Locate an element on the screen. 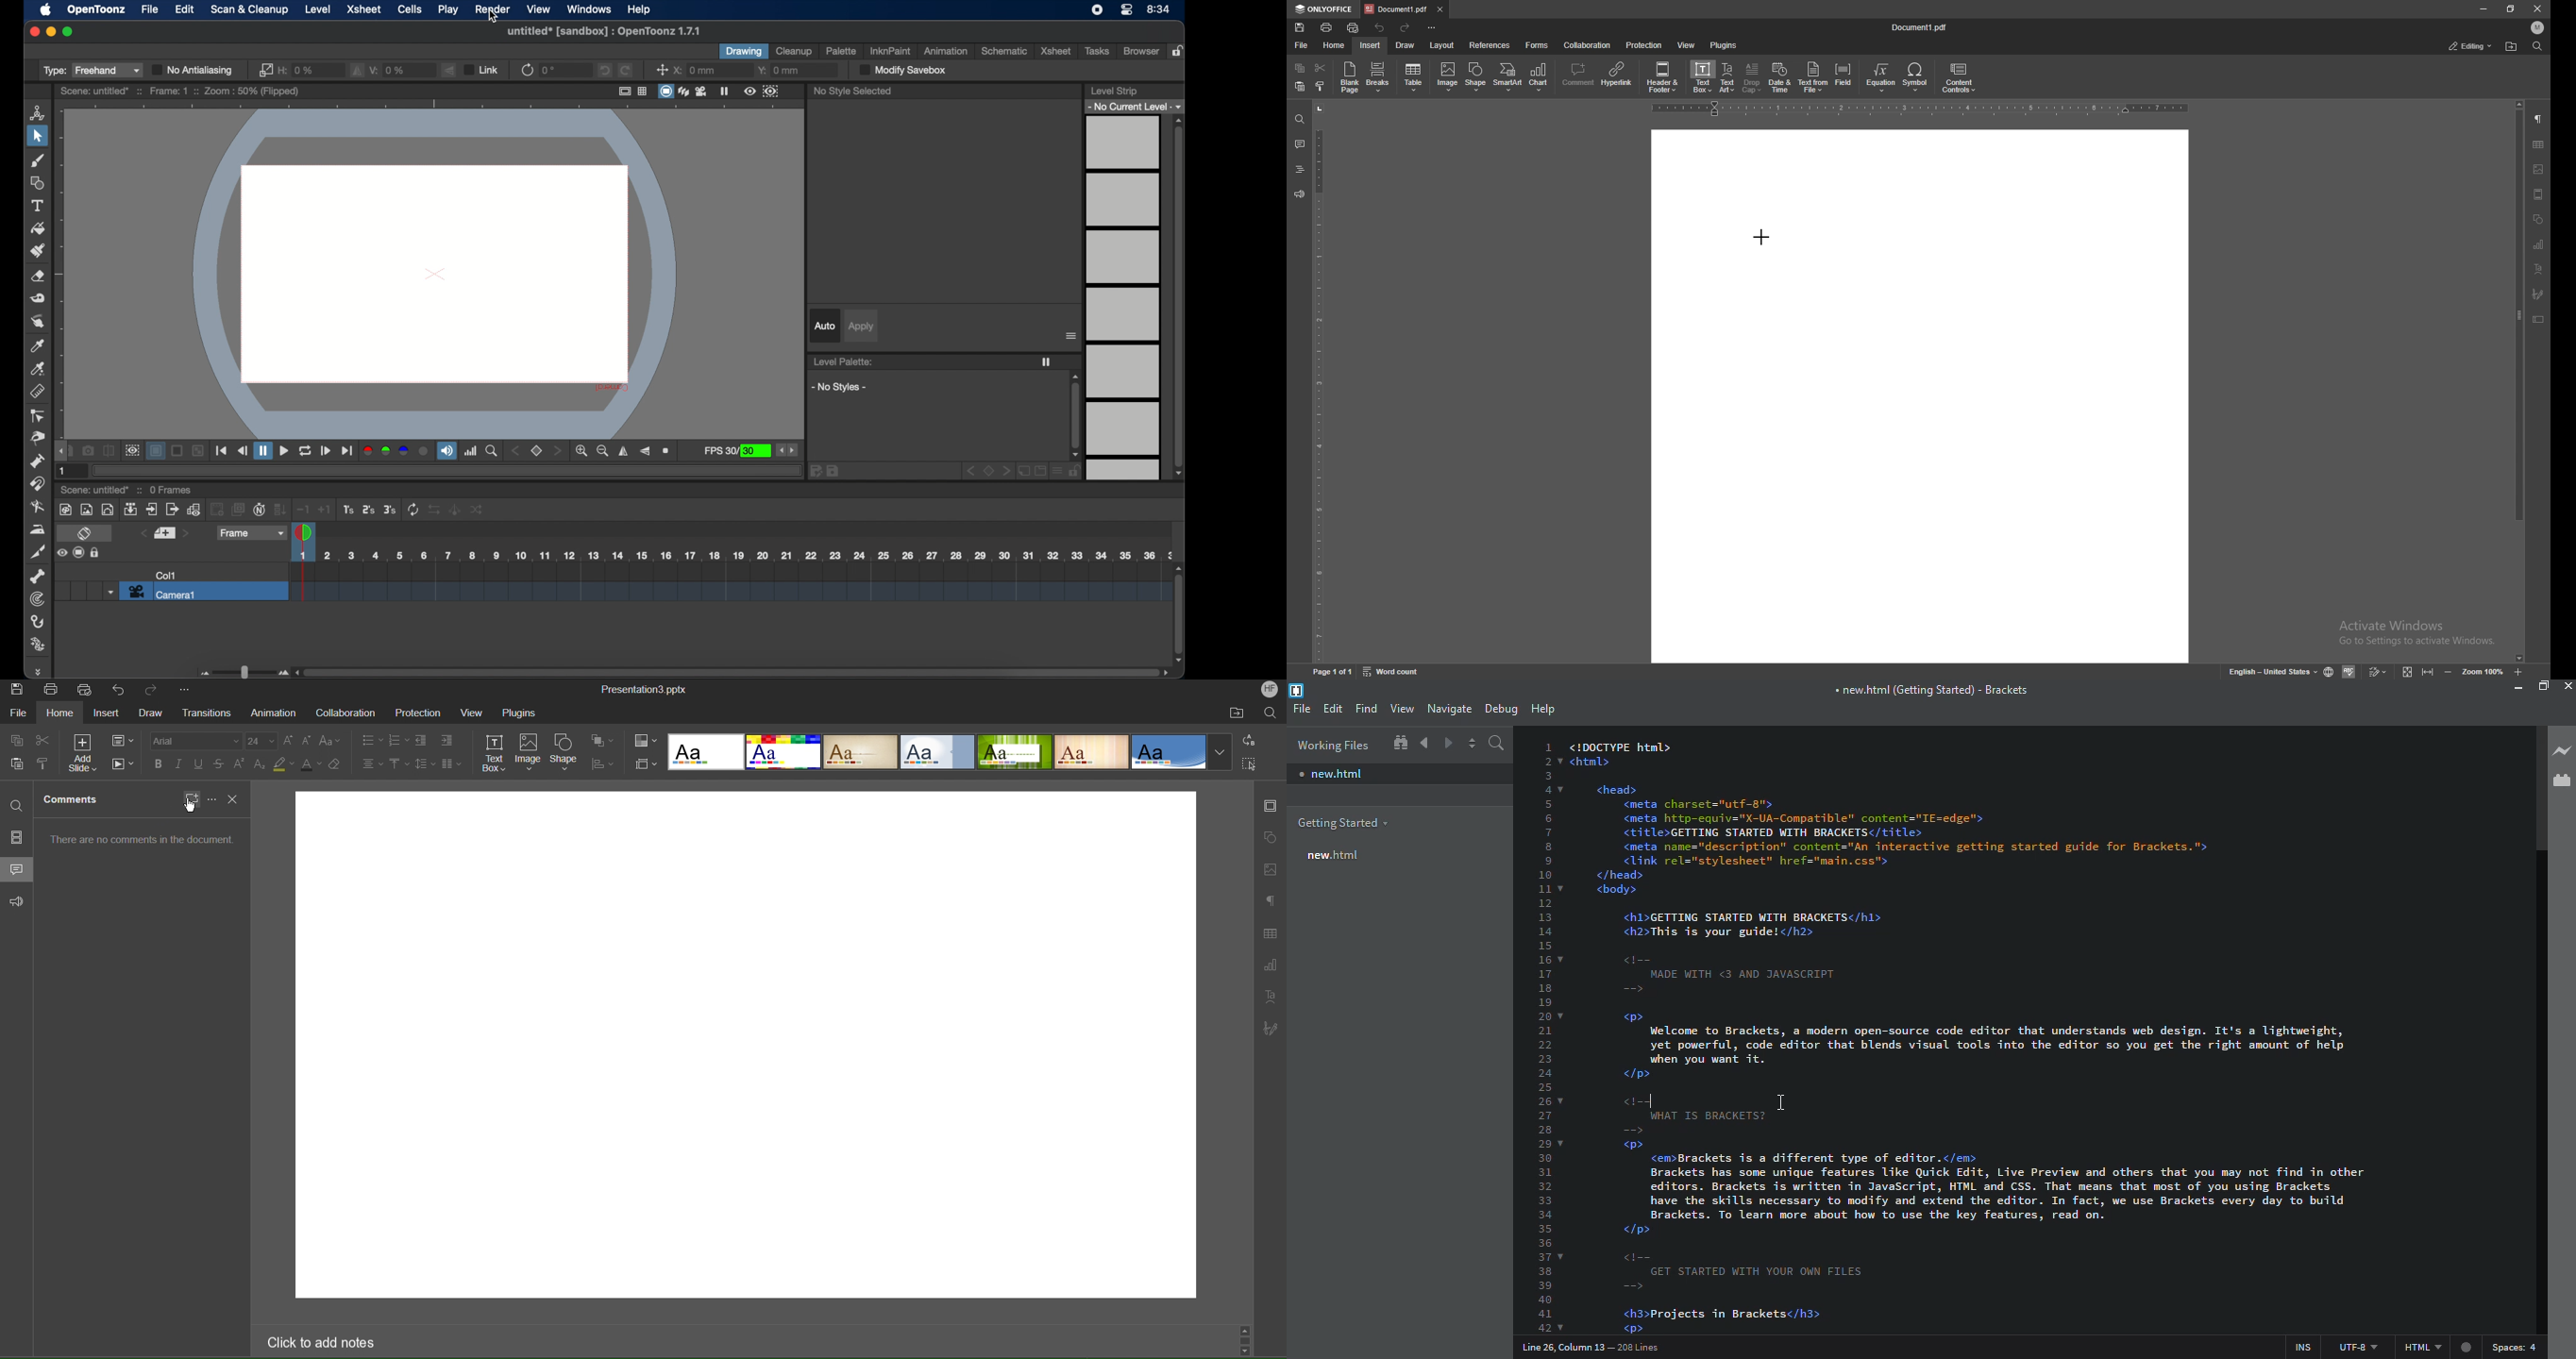 This screenshot has height=1372, width=2576. paragraph is located at coordinates (2540, 119).